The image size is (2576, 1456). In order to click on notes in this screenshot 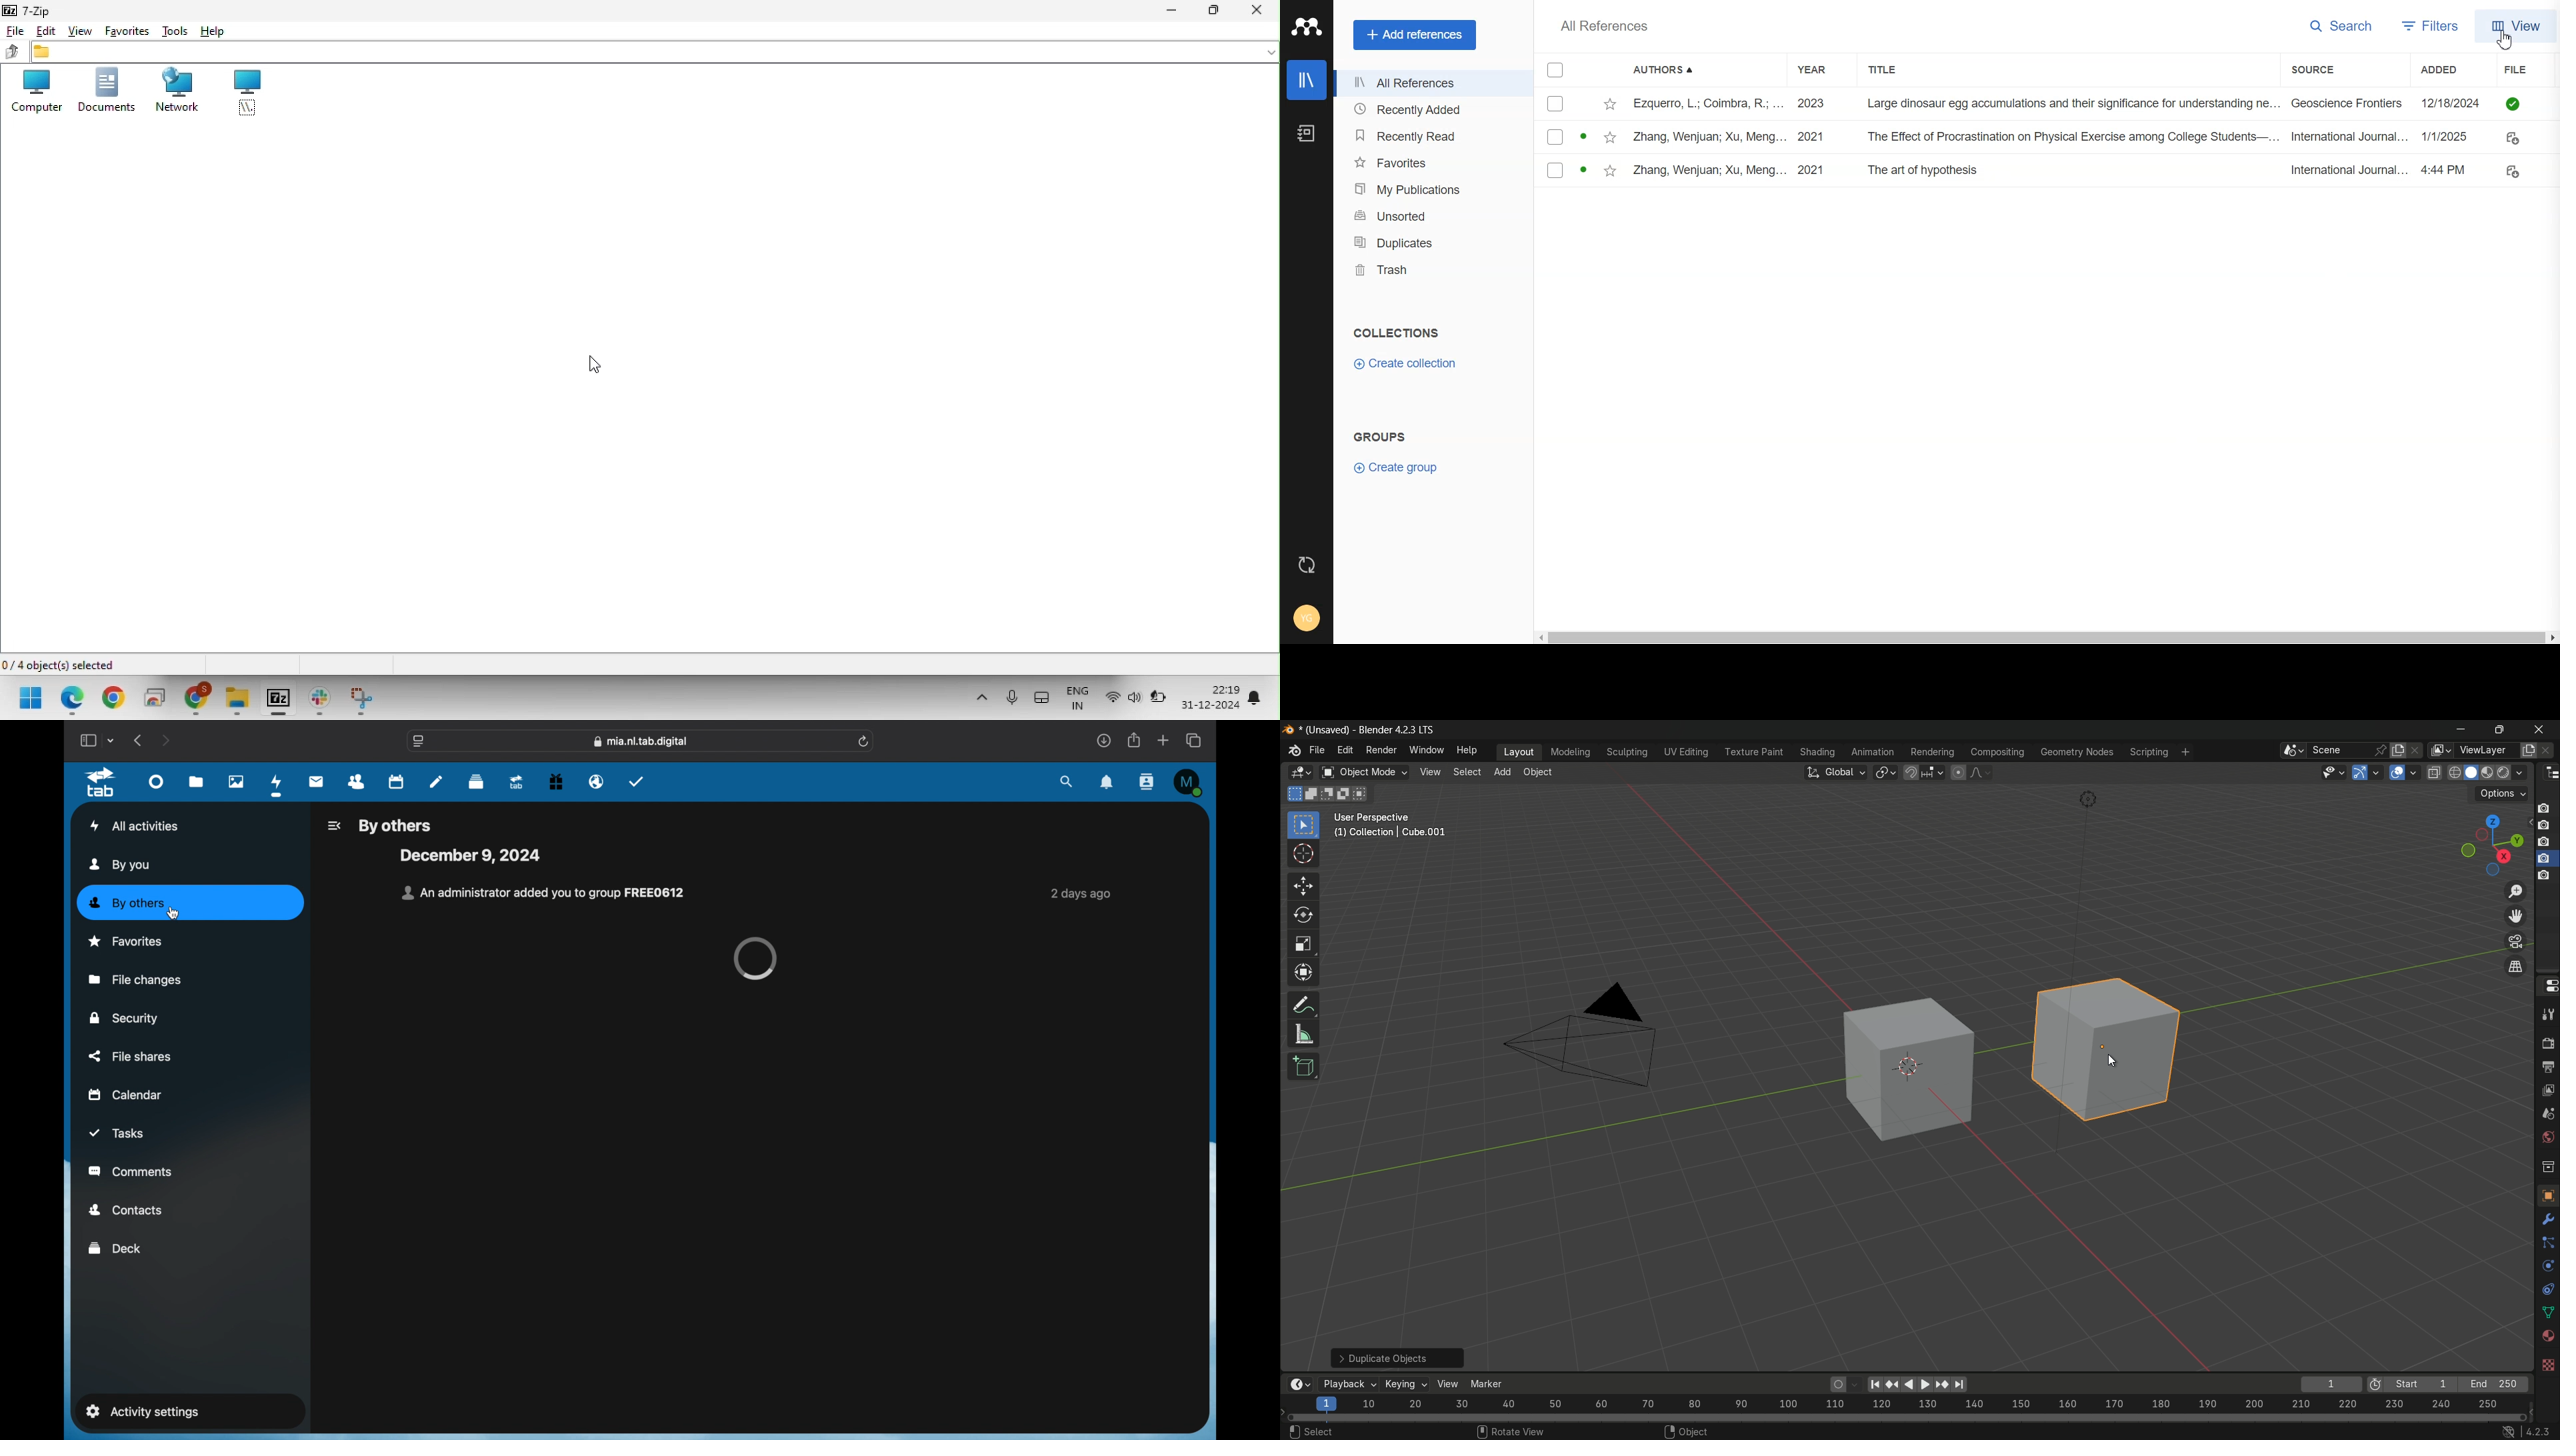, I will do `click(435, 781)`.